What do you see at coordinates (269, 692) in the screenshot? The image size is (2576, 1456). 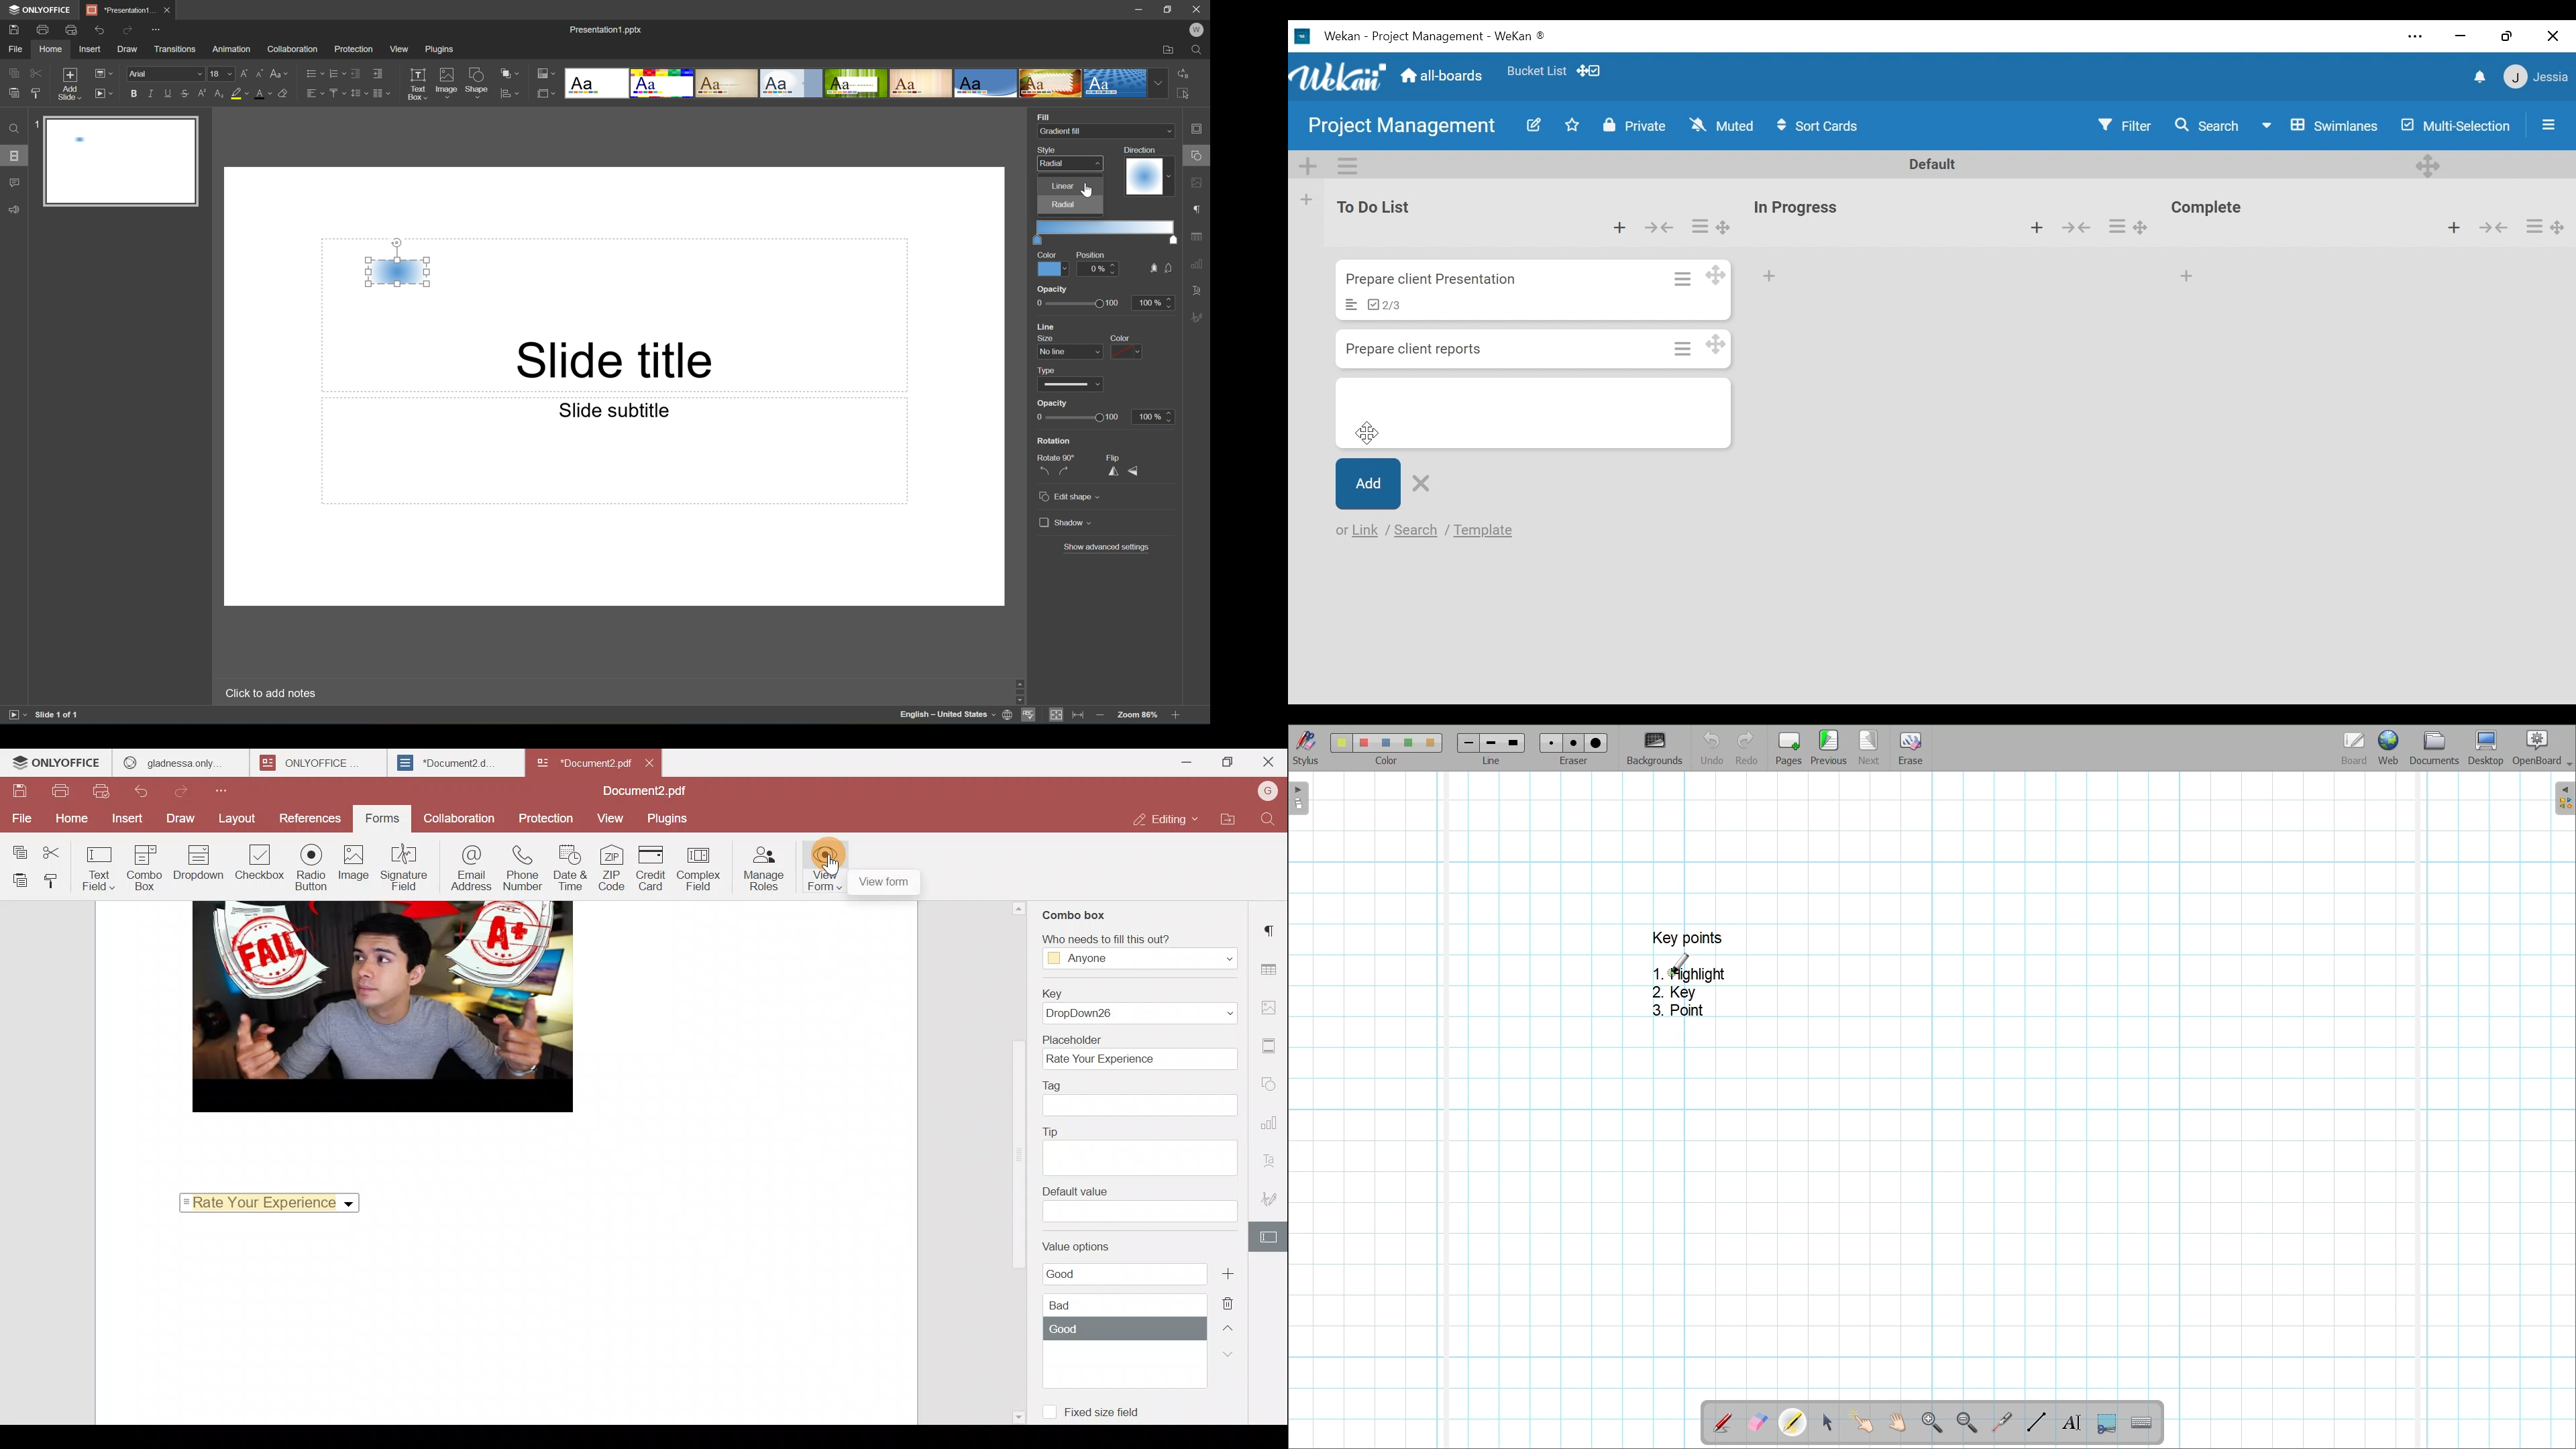 I see `Click to add notes` at bounding box center [269, 692].